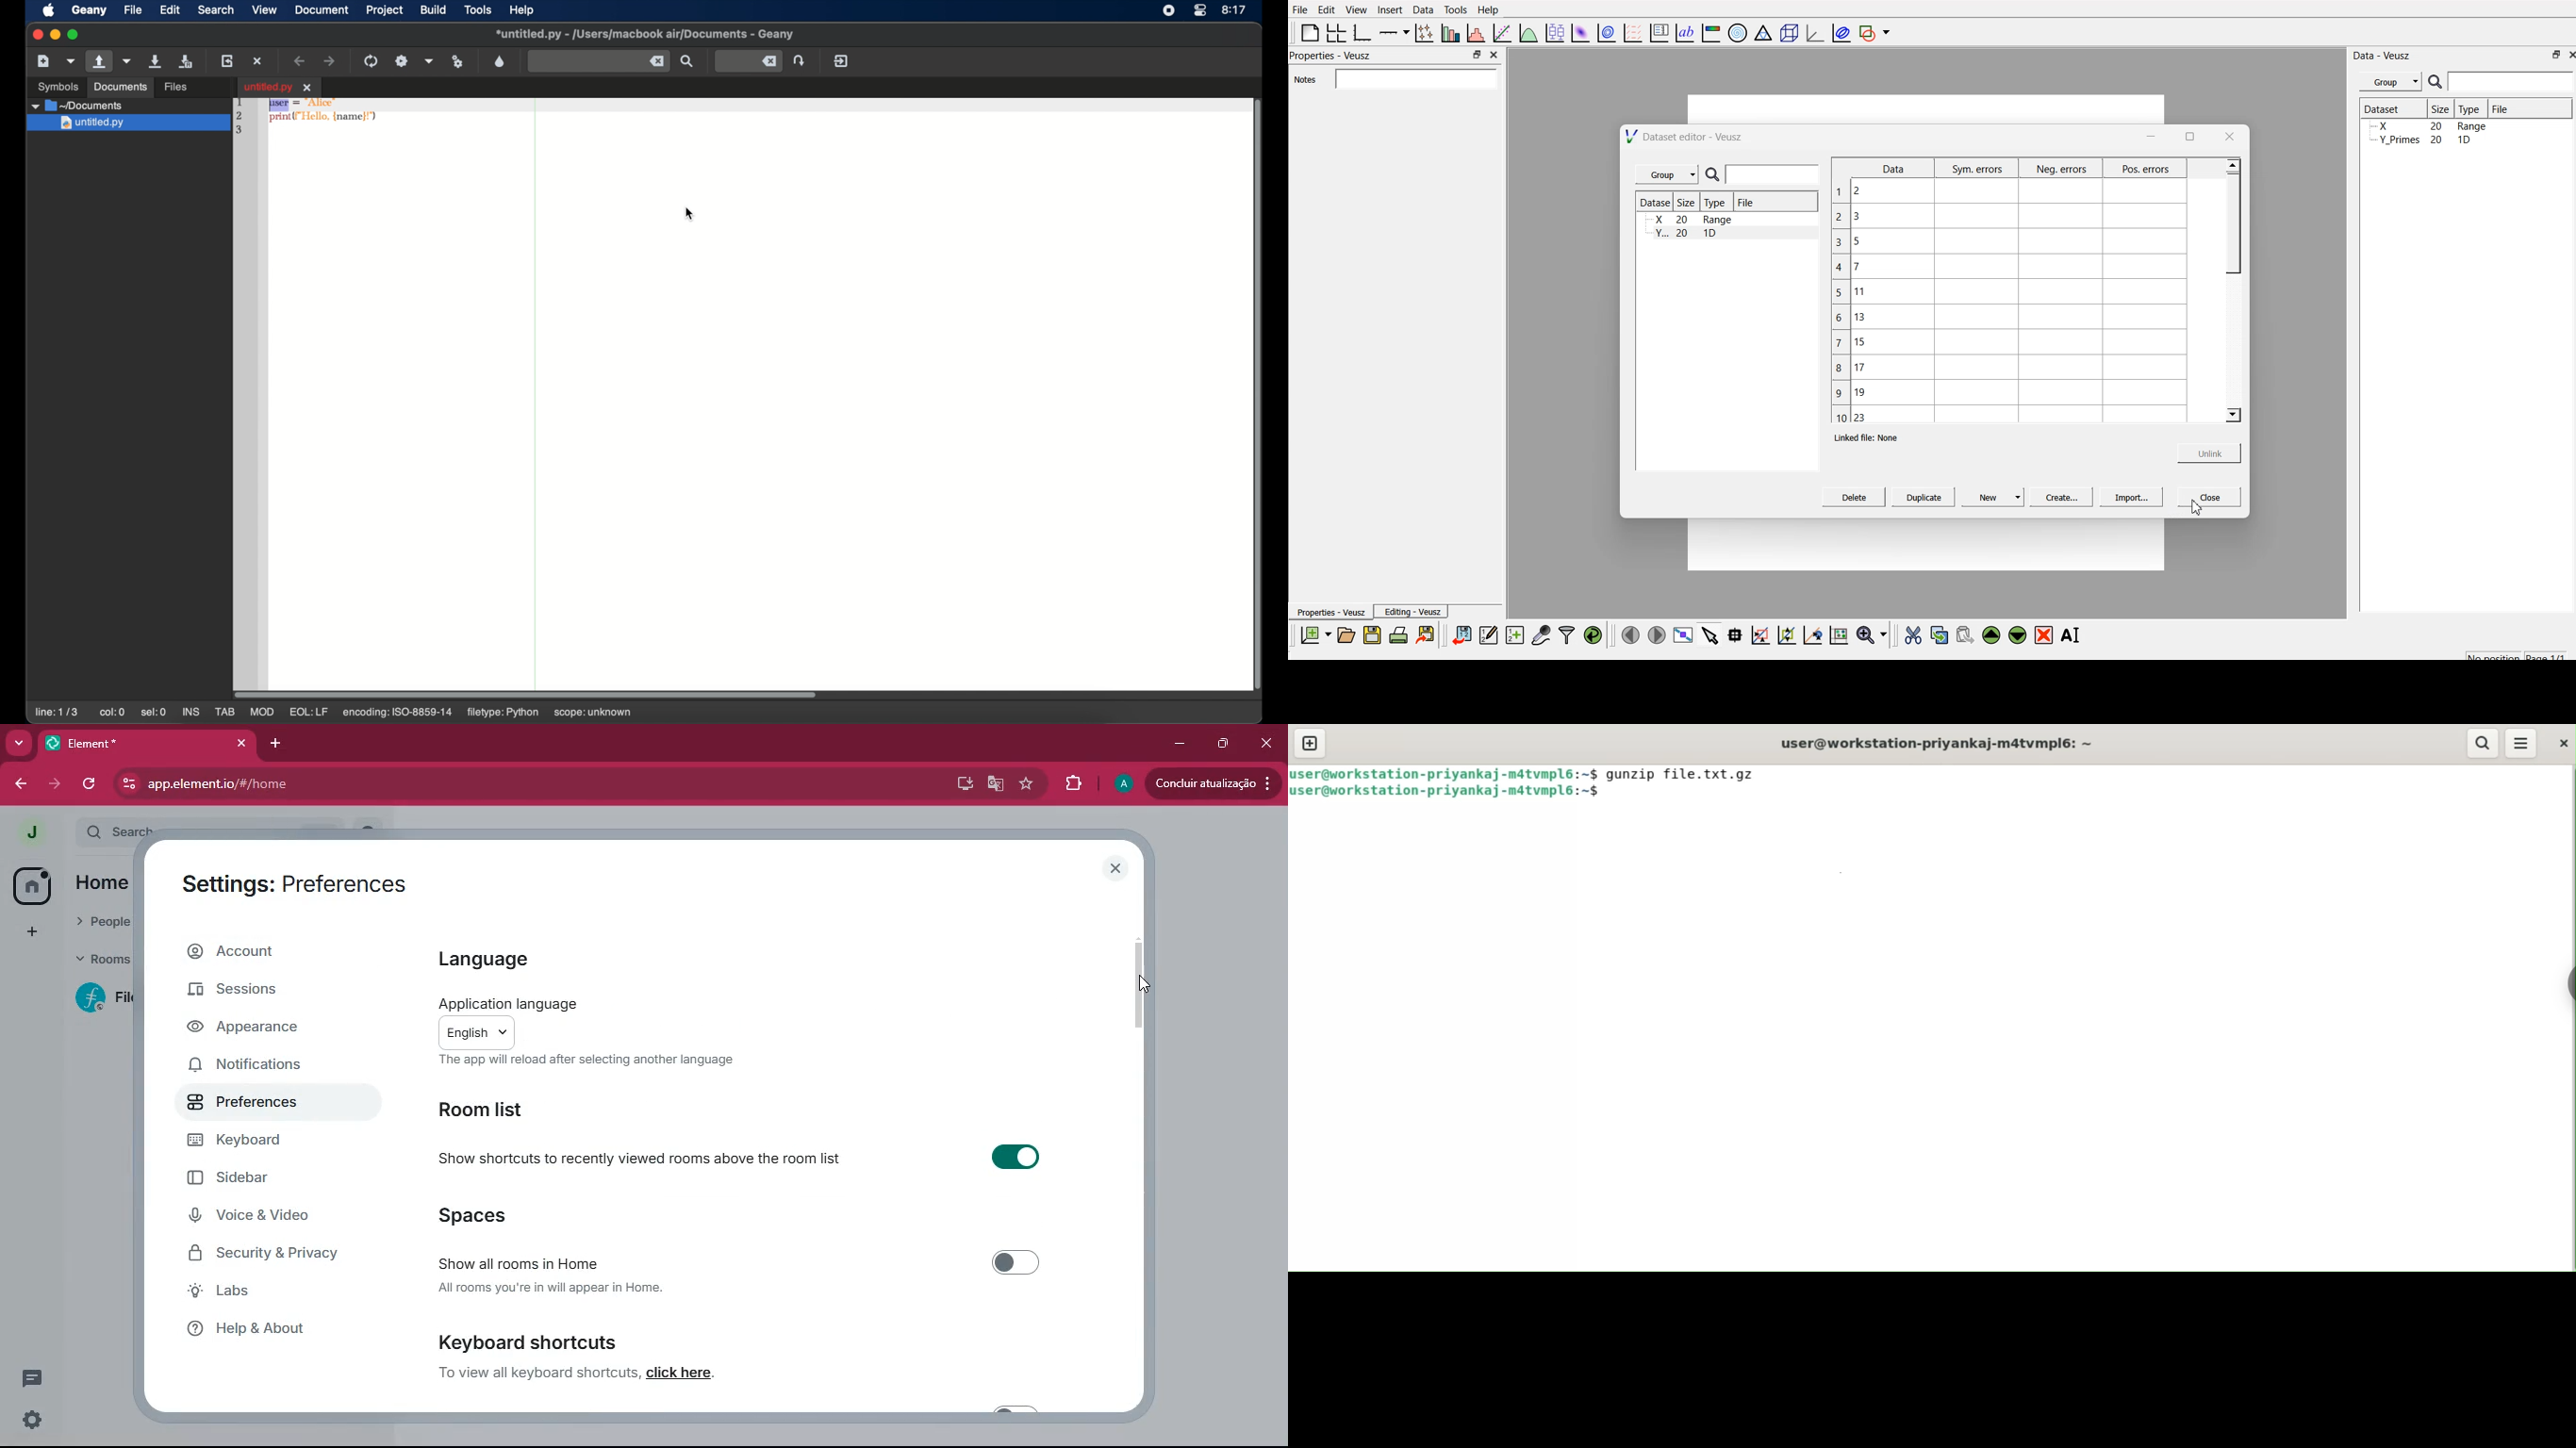  Describe the element at coordinates (265, 1252) in the screenshot. I see `security & privacy` at that location.